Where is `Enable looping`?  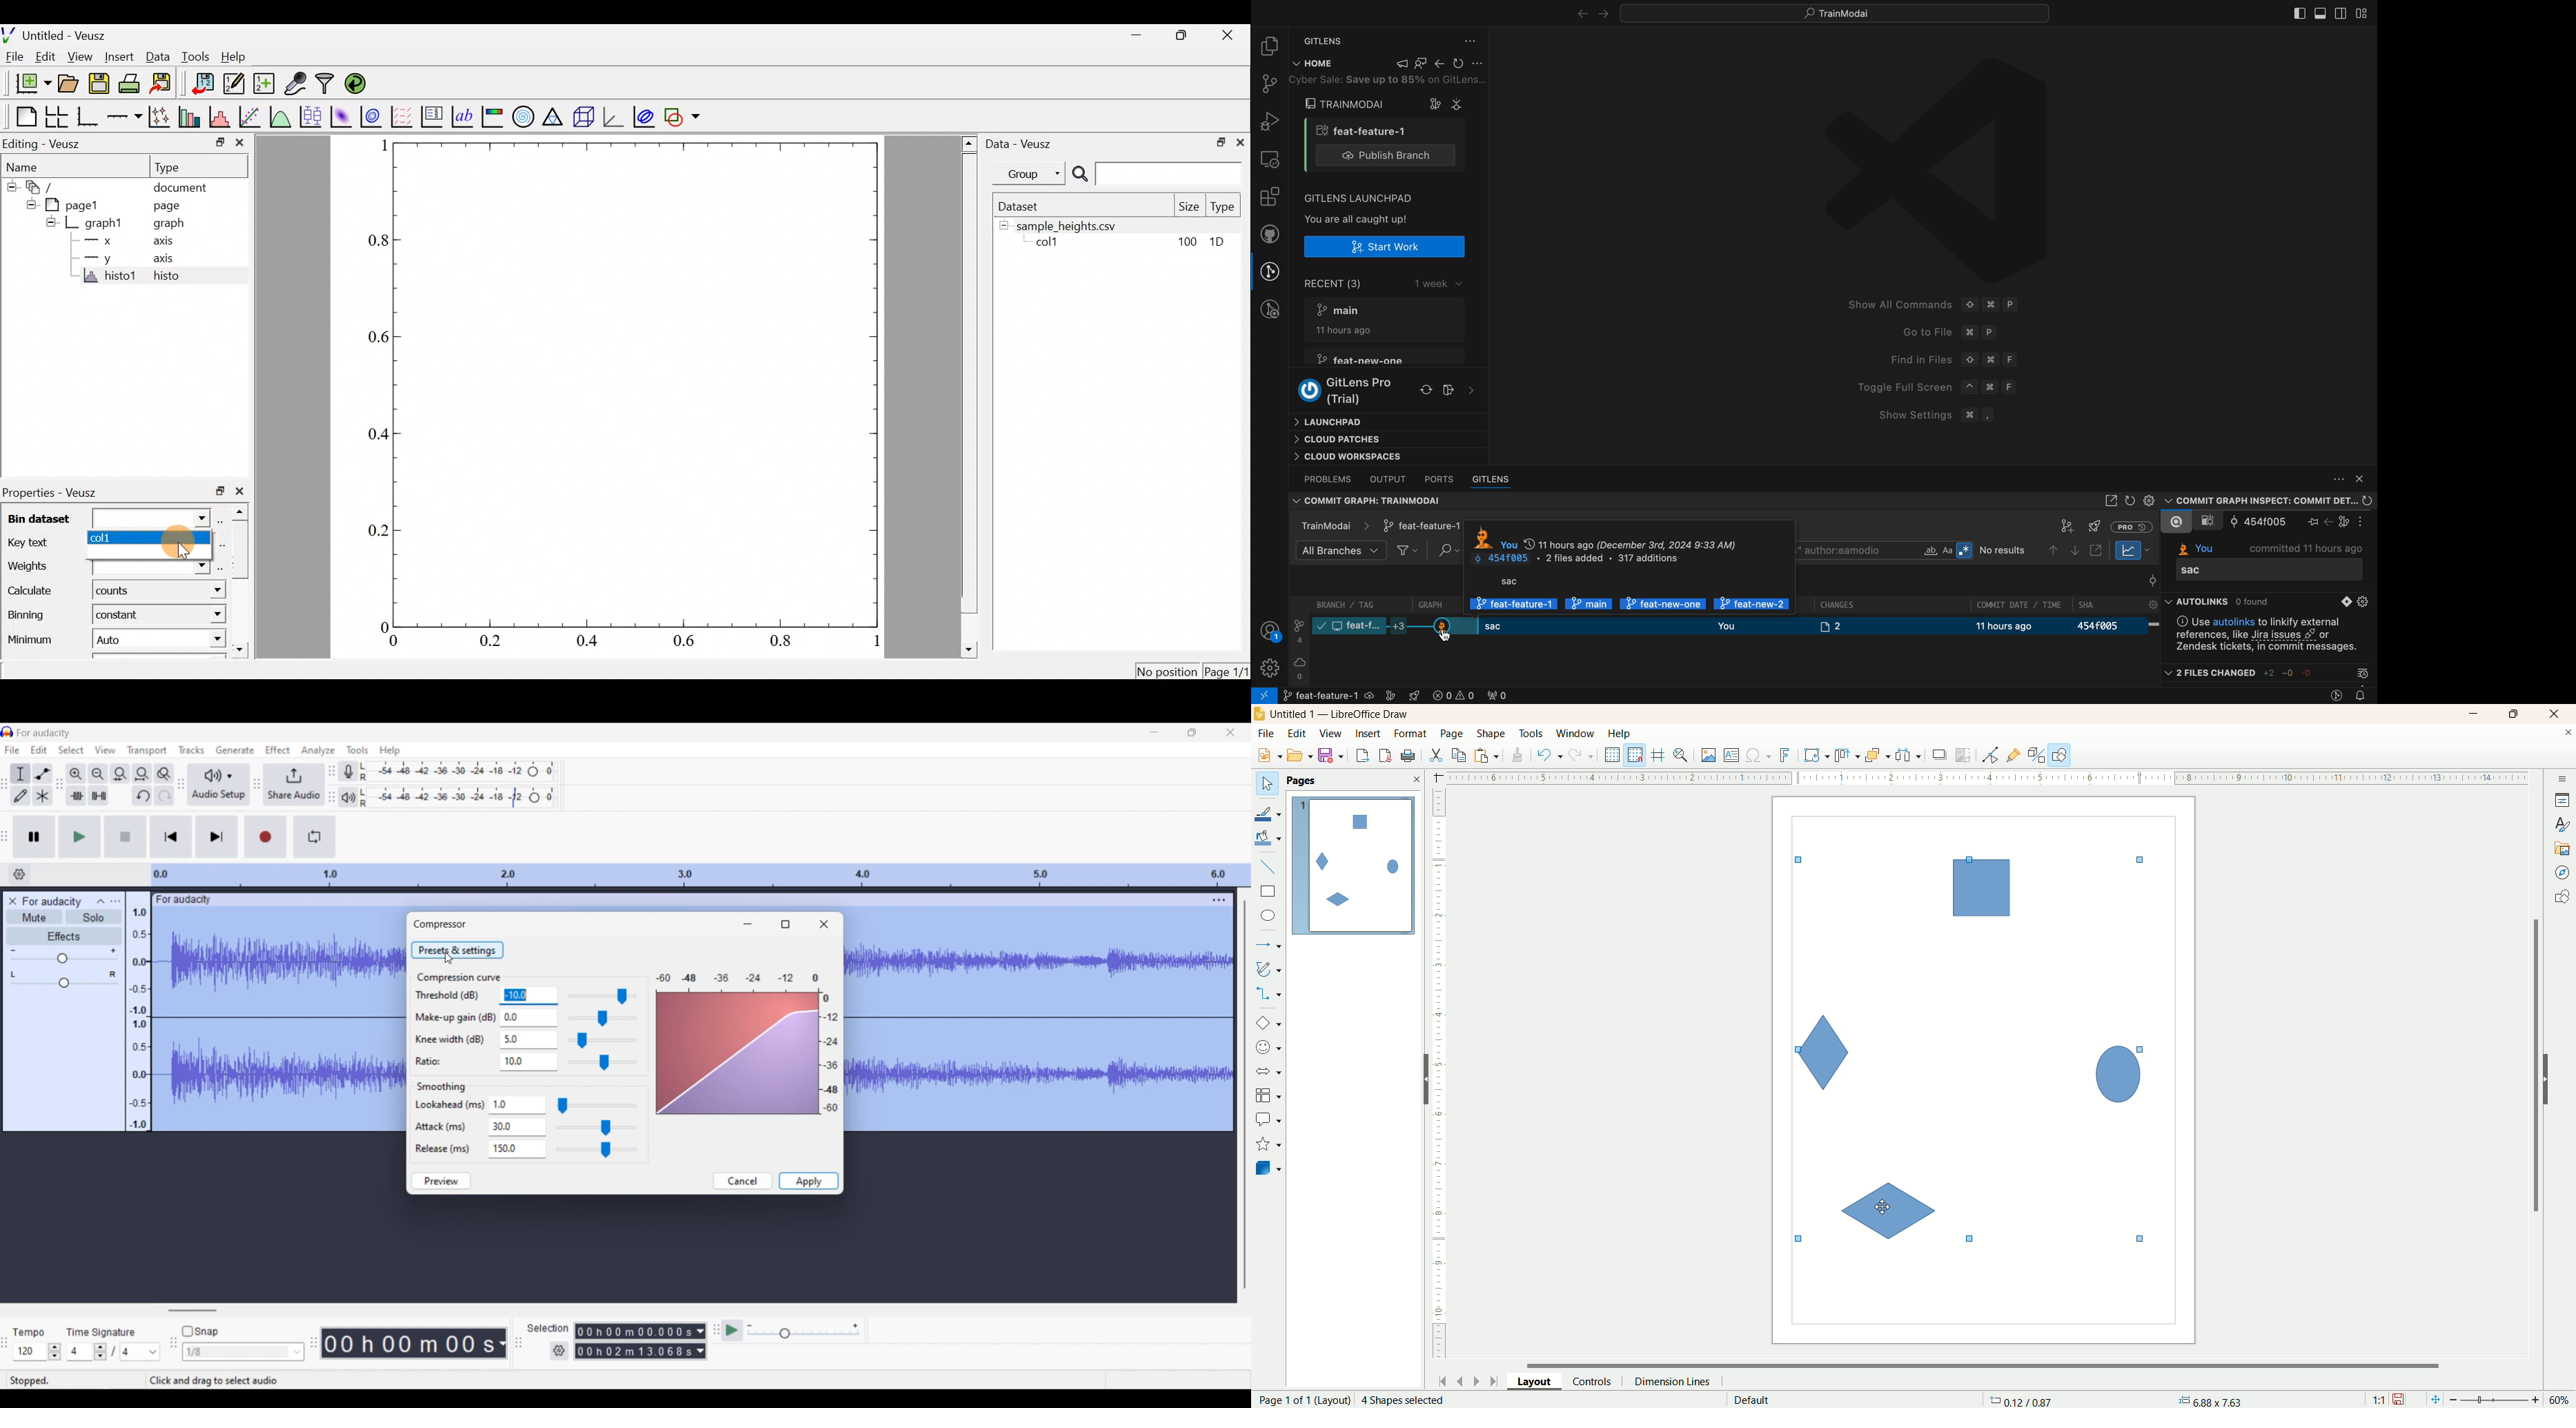
Enable looping is located at coordinates (315, 836).